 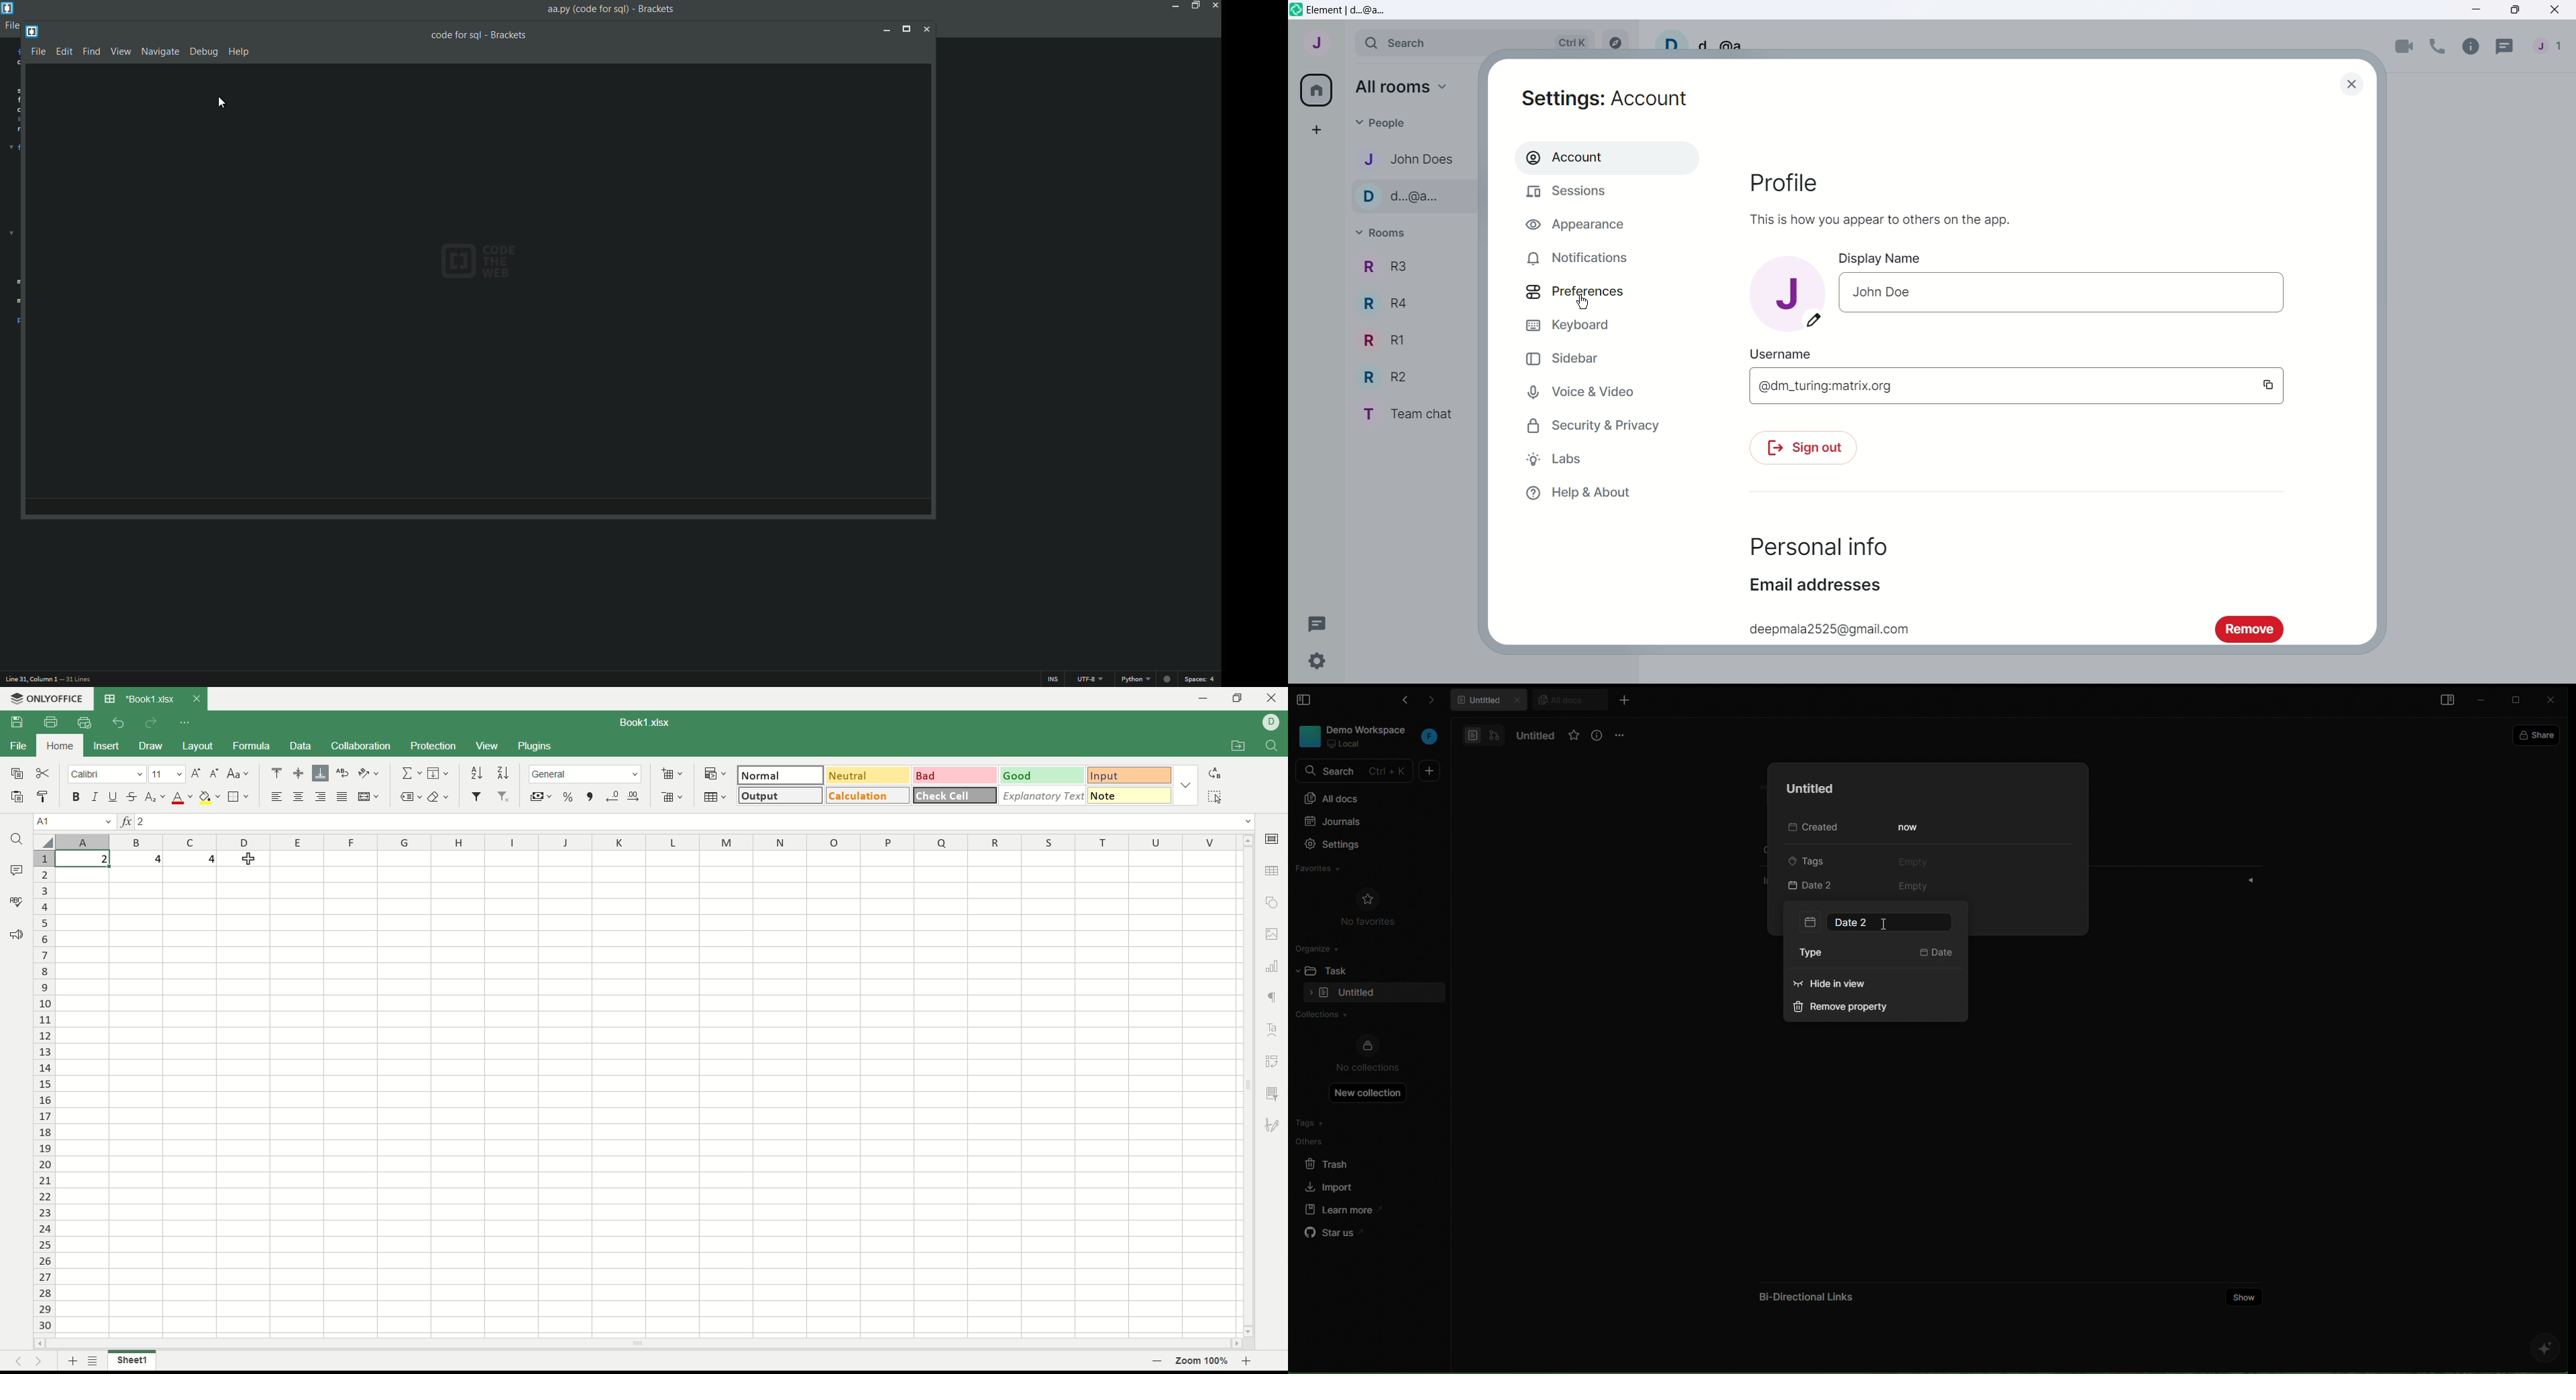 I want to click on search, so click(x=13, y=841).